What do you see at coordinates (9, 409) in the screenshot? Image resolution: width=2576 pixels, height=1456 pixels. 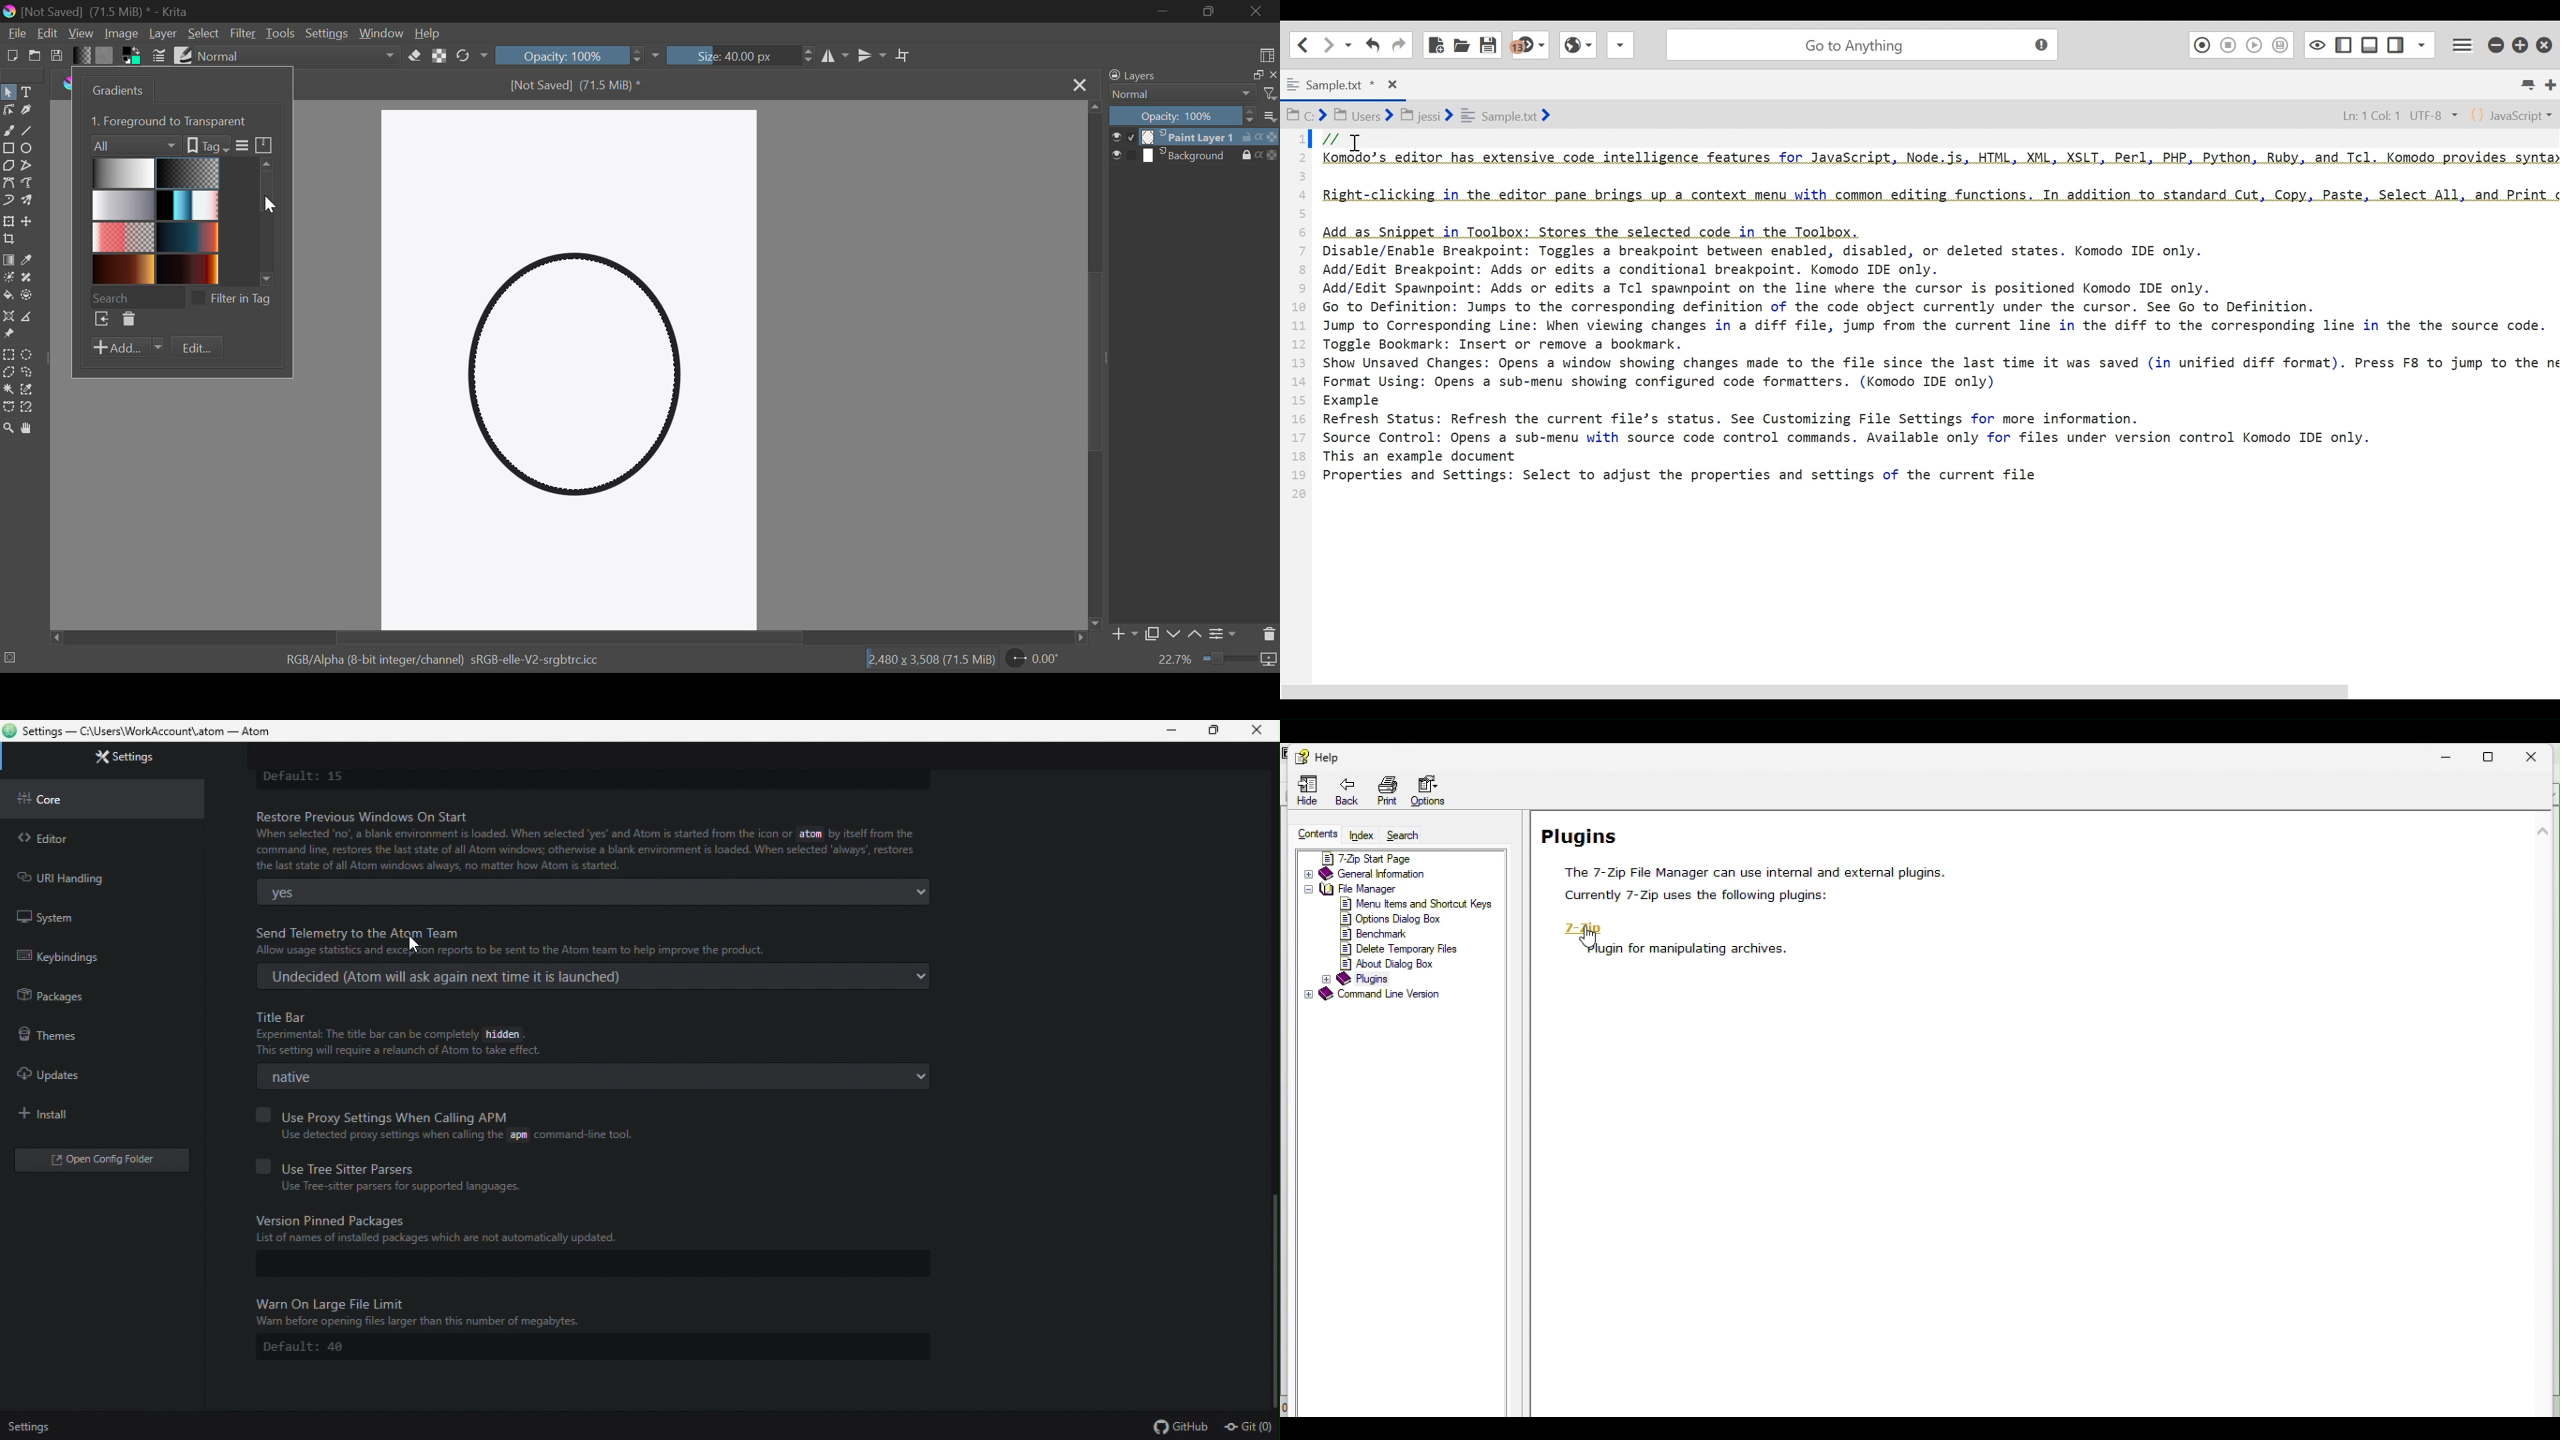 I see `Bezier Curve Selection` at bounding box center [9, 409].